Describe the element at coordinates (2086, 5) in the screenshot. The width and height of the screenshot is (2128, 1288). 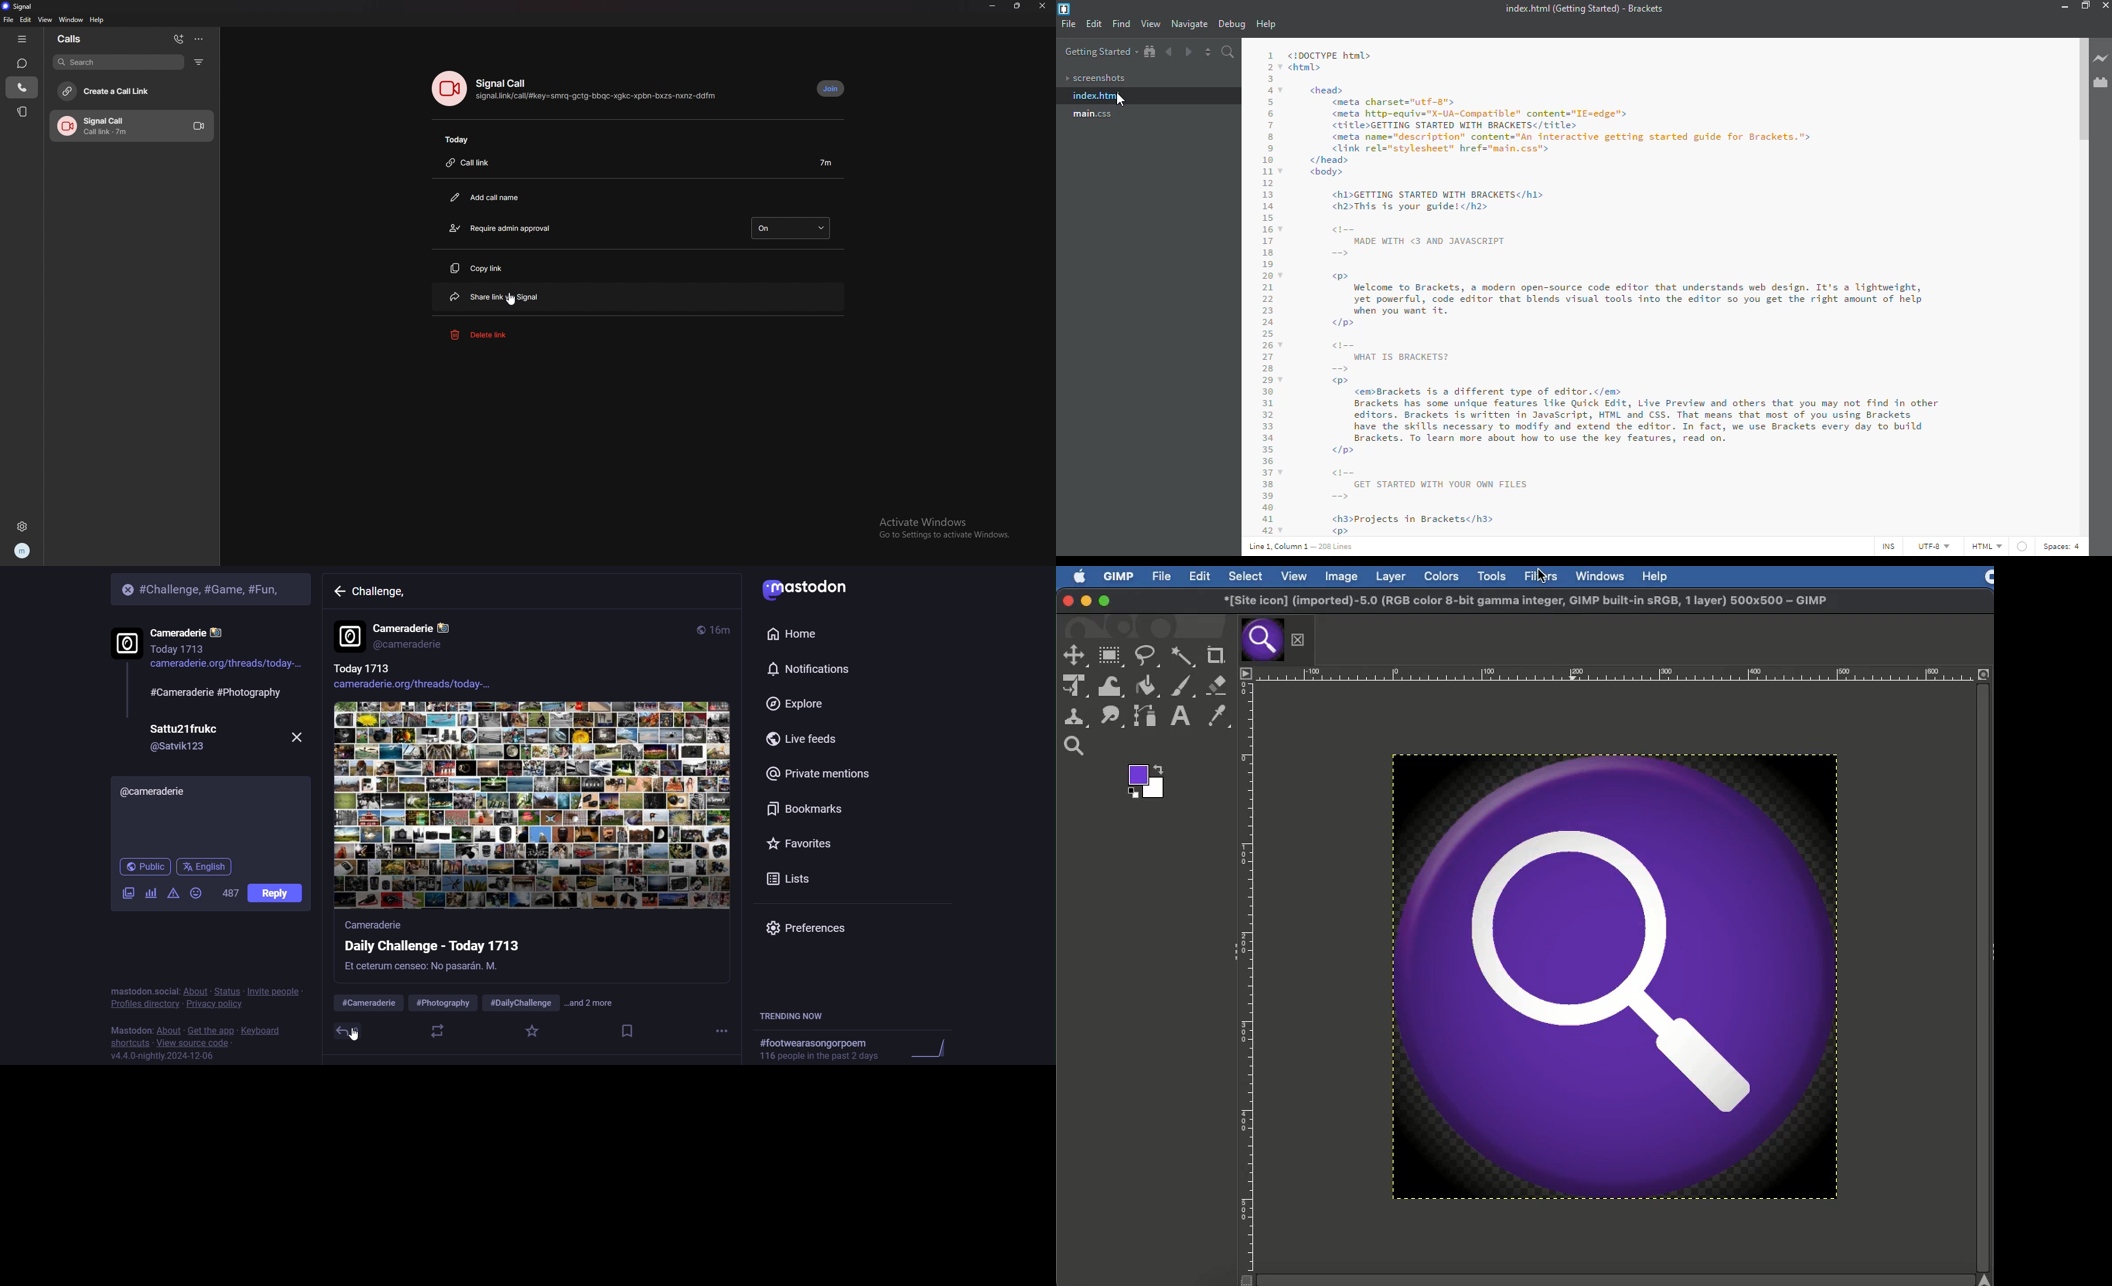
I see `maximize` at that location.